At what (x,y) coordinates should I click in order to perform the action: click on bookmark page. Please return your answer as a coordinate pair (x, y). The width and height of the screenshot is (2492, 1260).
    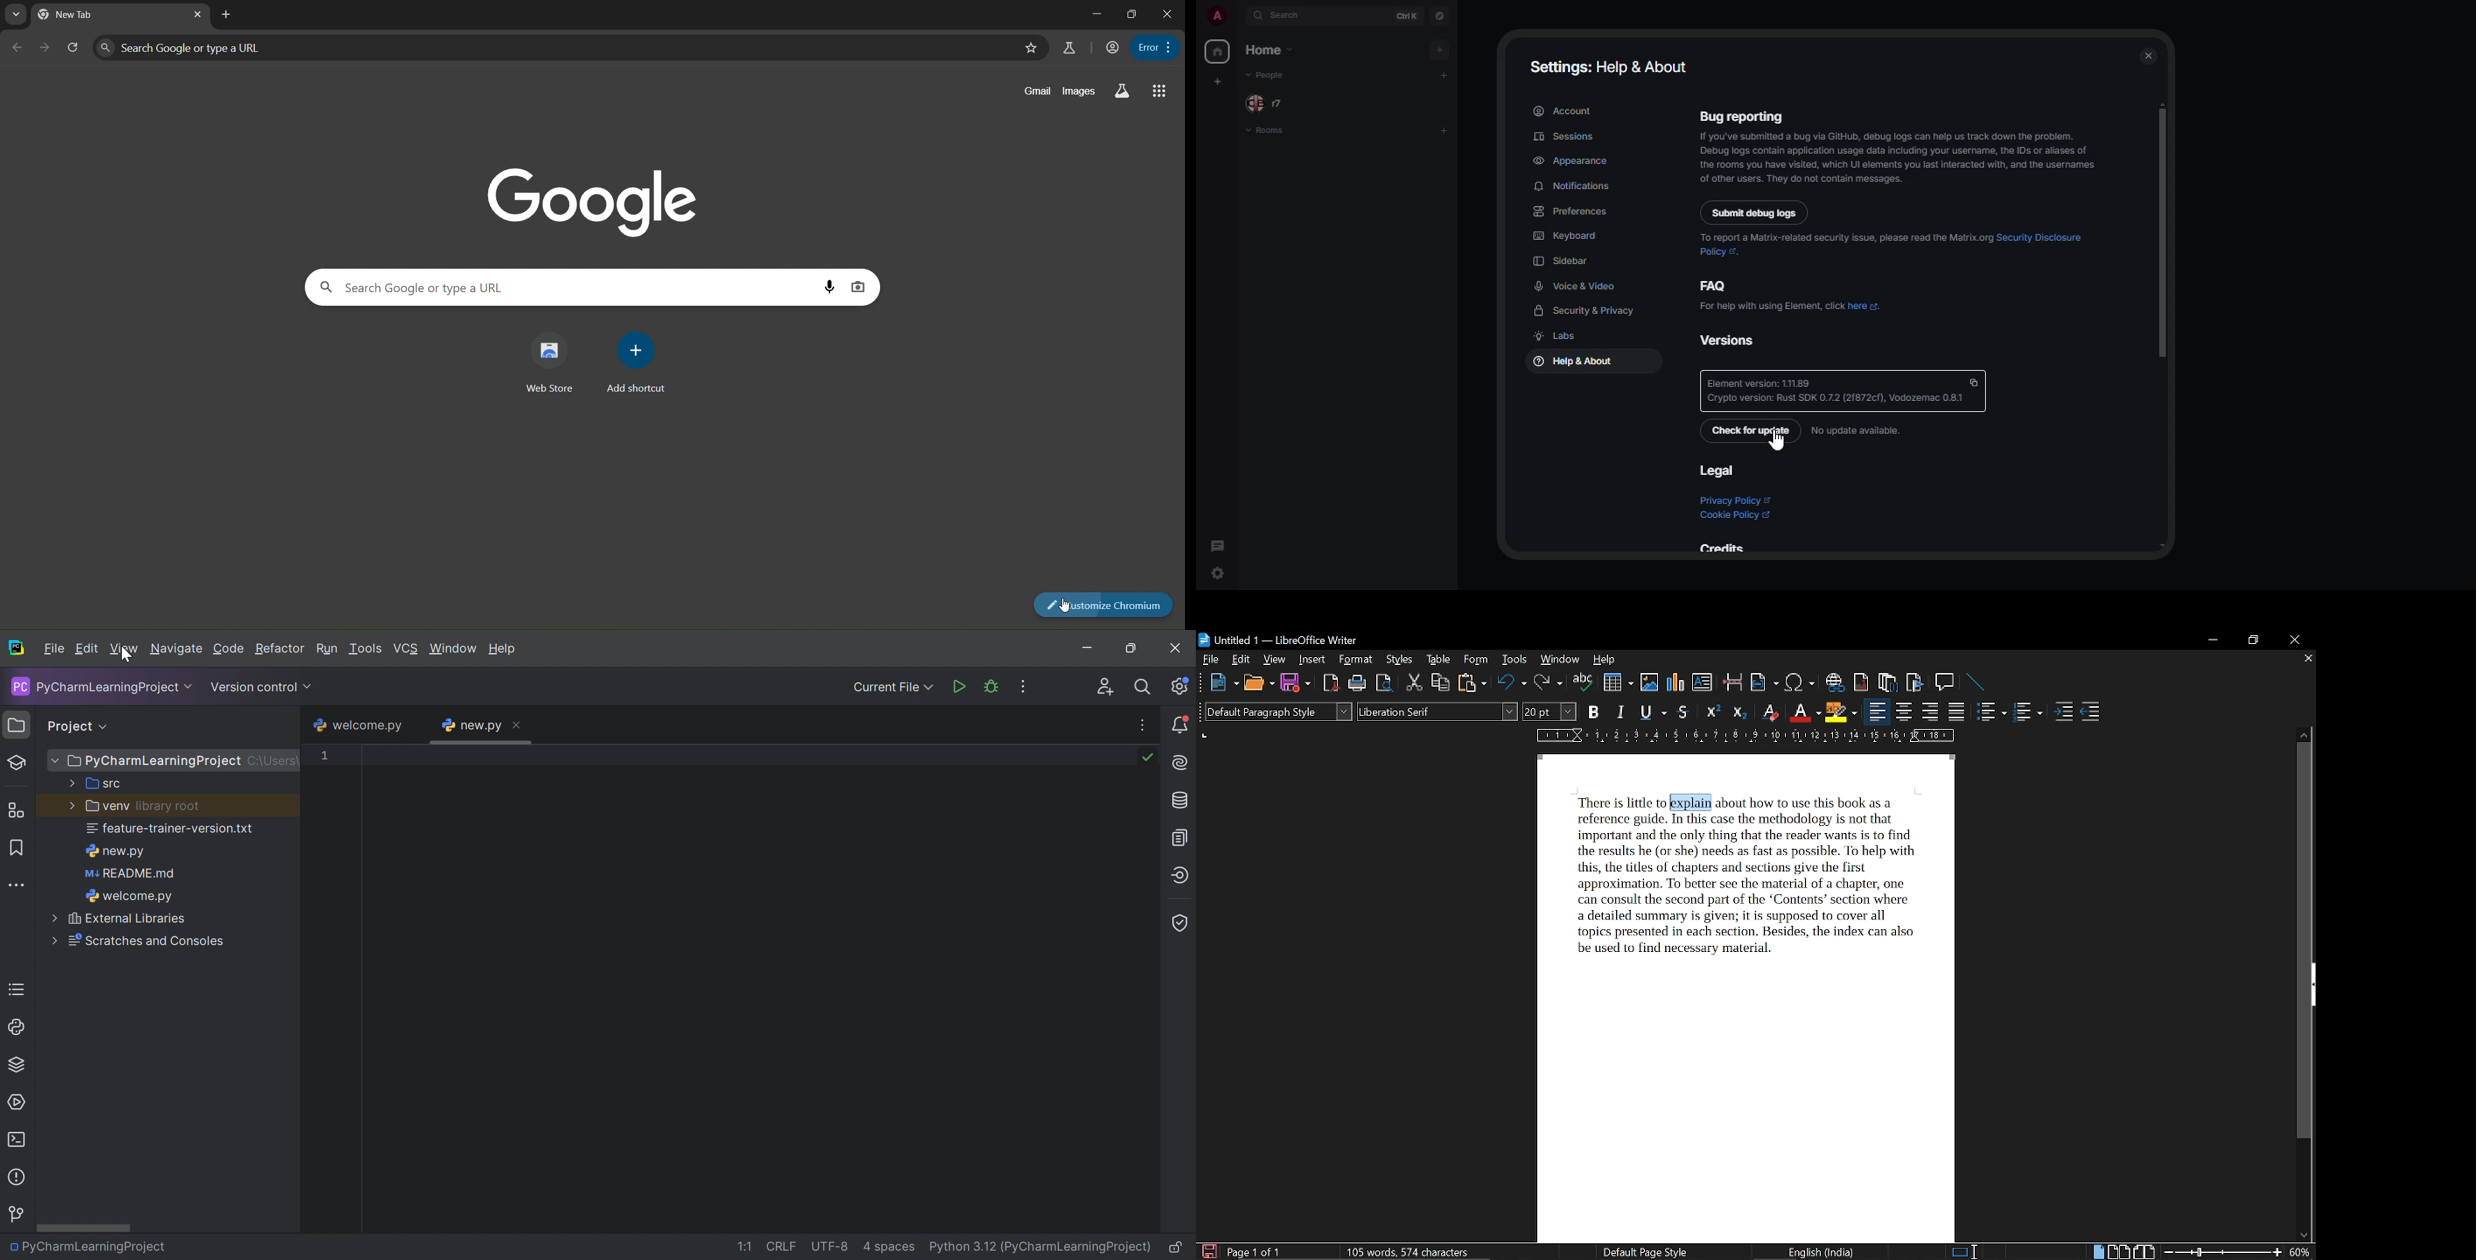
    Looking at the image, I should click on (1033, 48).